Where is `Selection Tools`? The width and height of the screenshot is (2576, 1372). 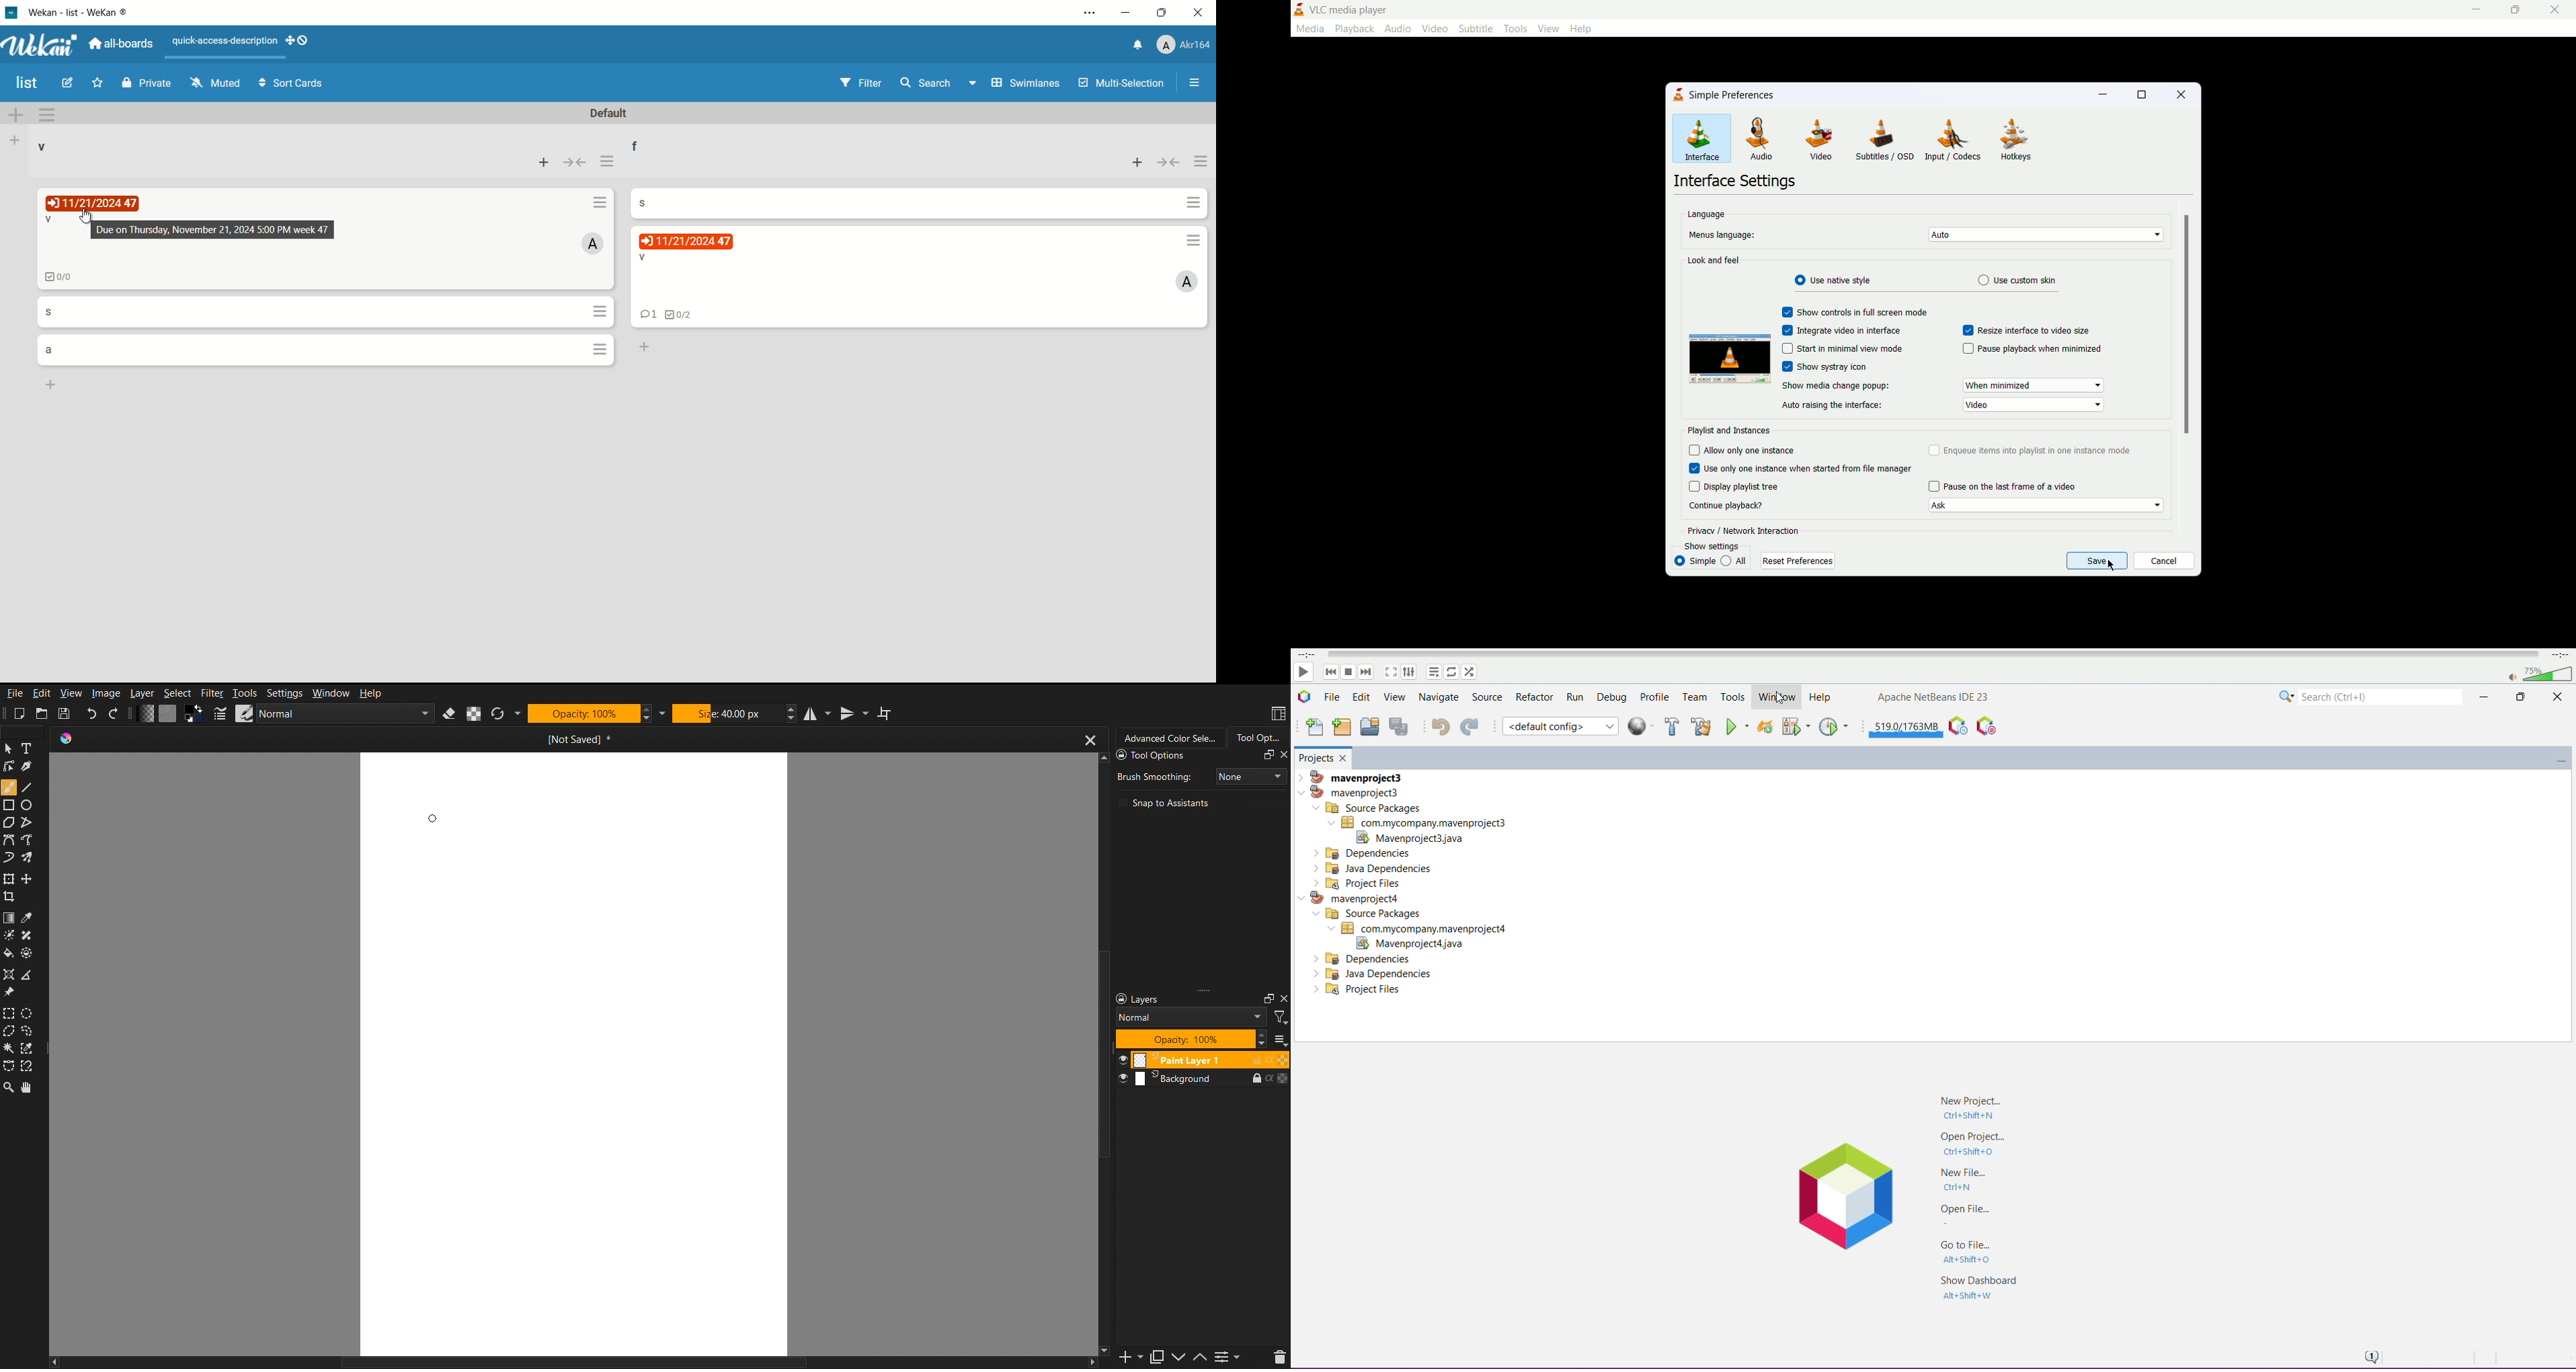
Selection Tools is located at coordinates (9, 1068).